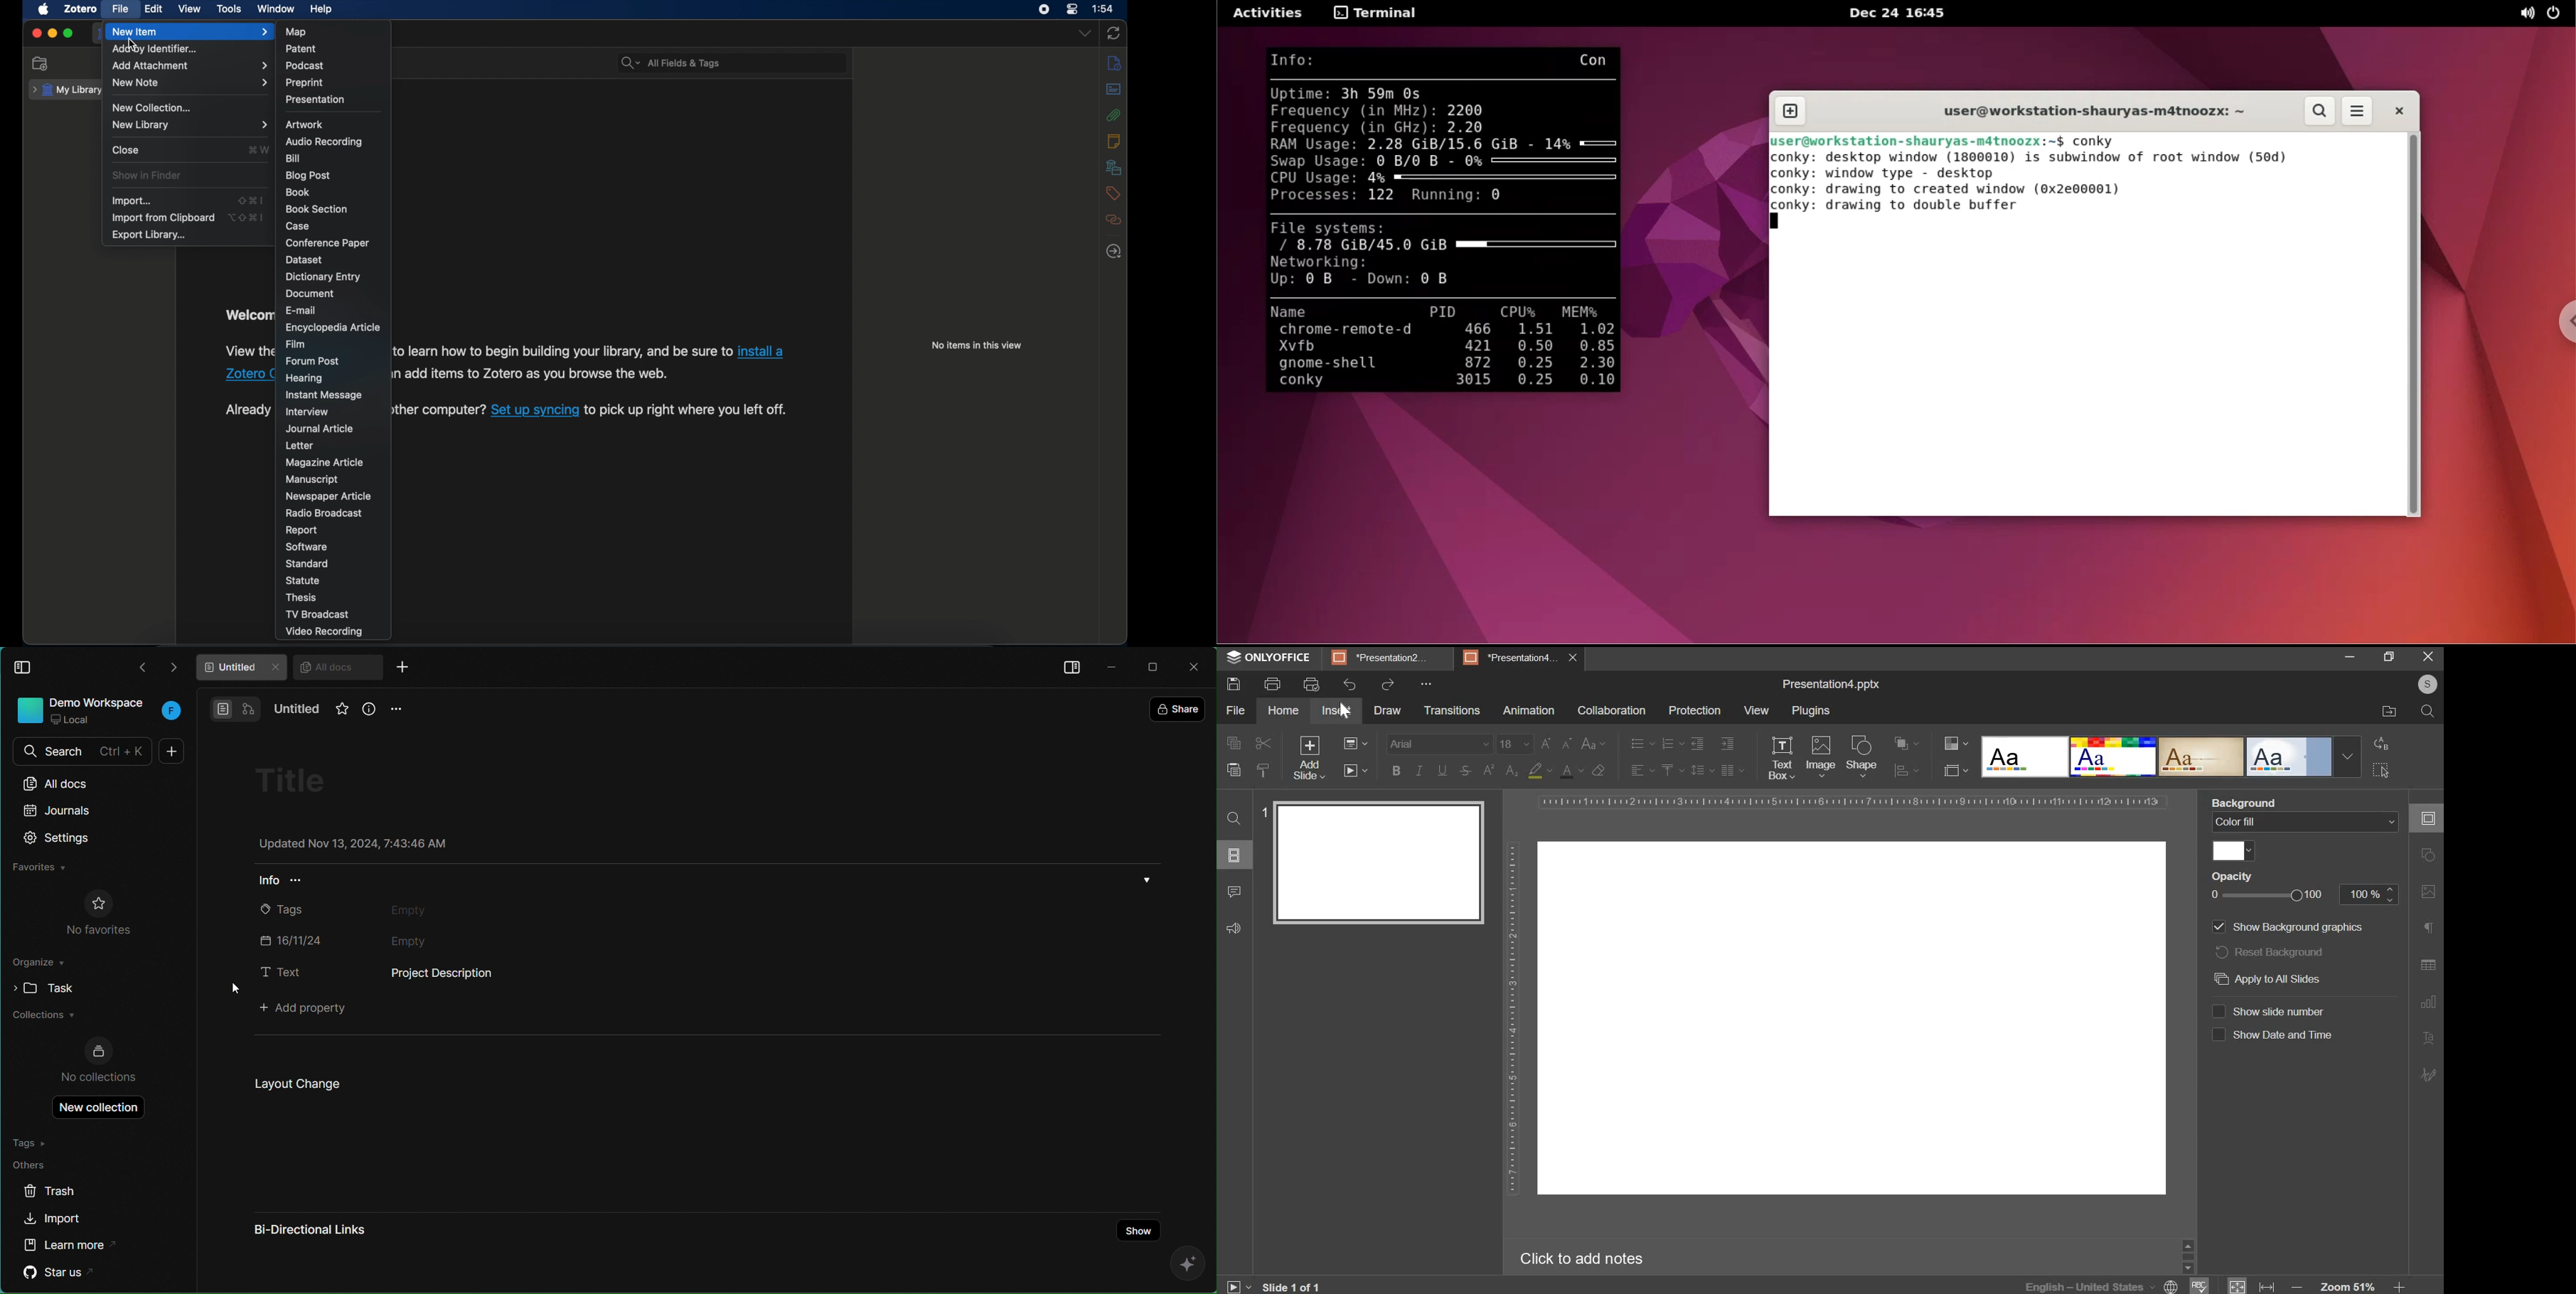  Describe the element at coordinates (312, 361) in the screenshot. I see `forum post` at that location.